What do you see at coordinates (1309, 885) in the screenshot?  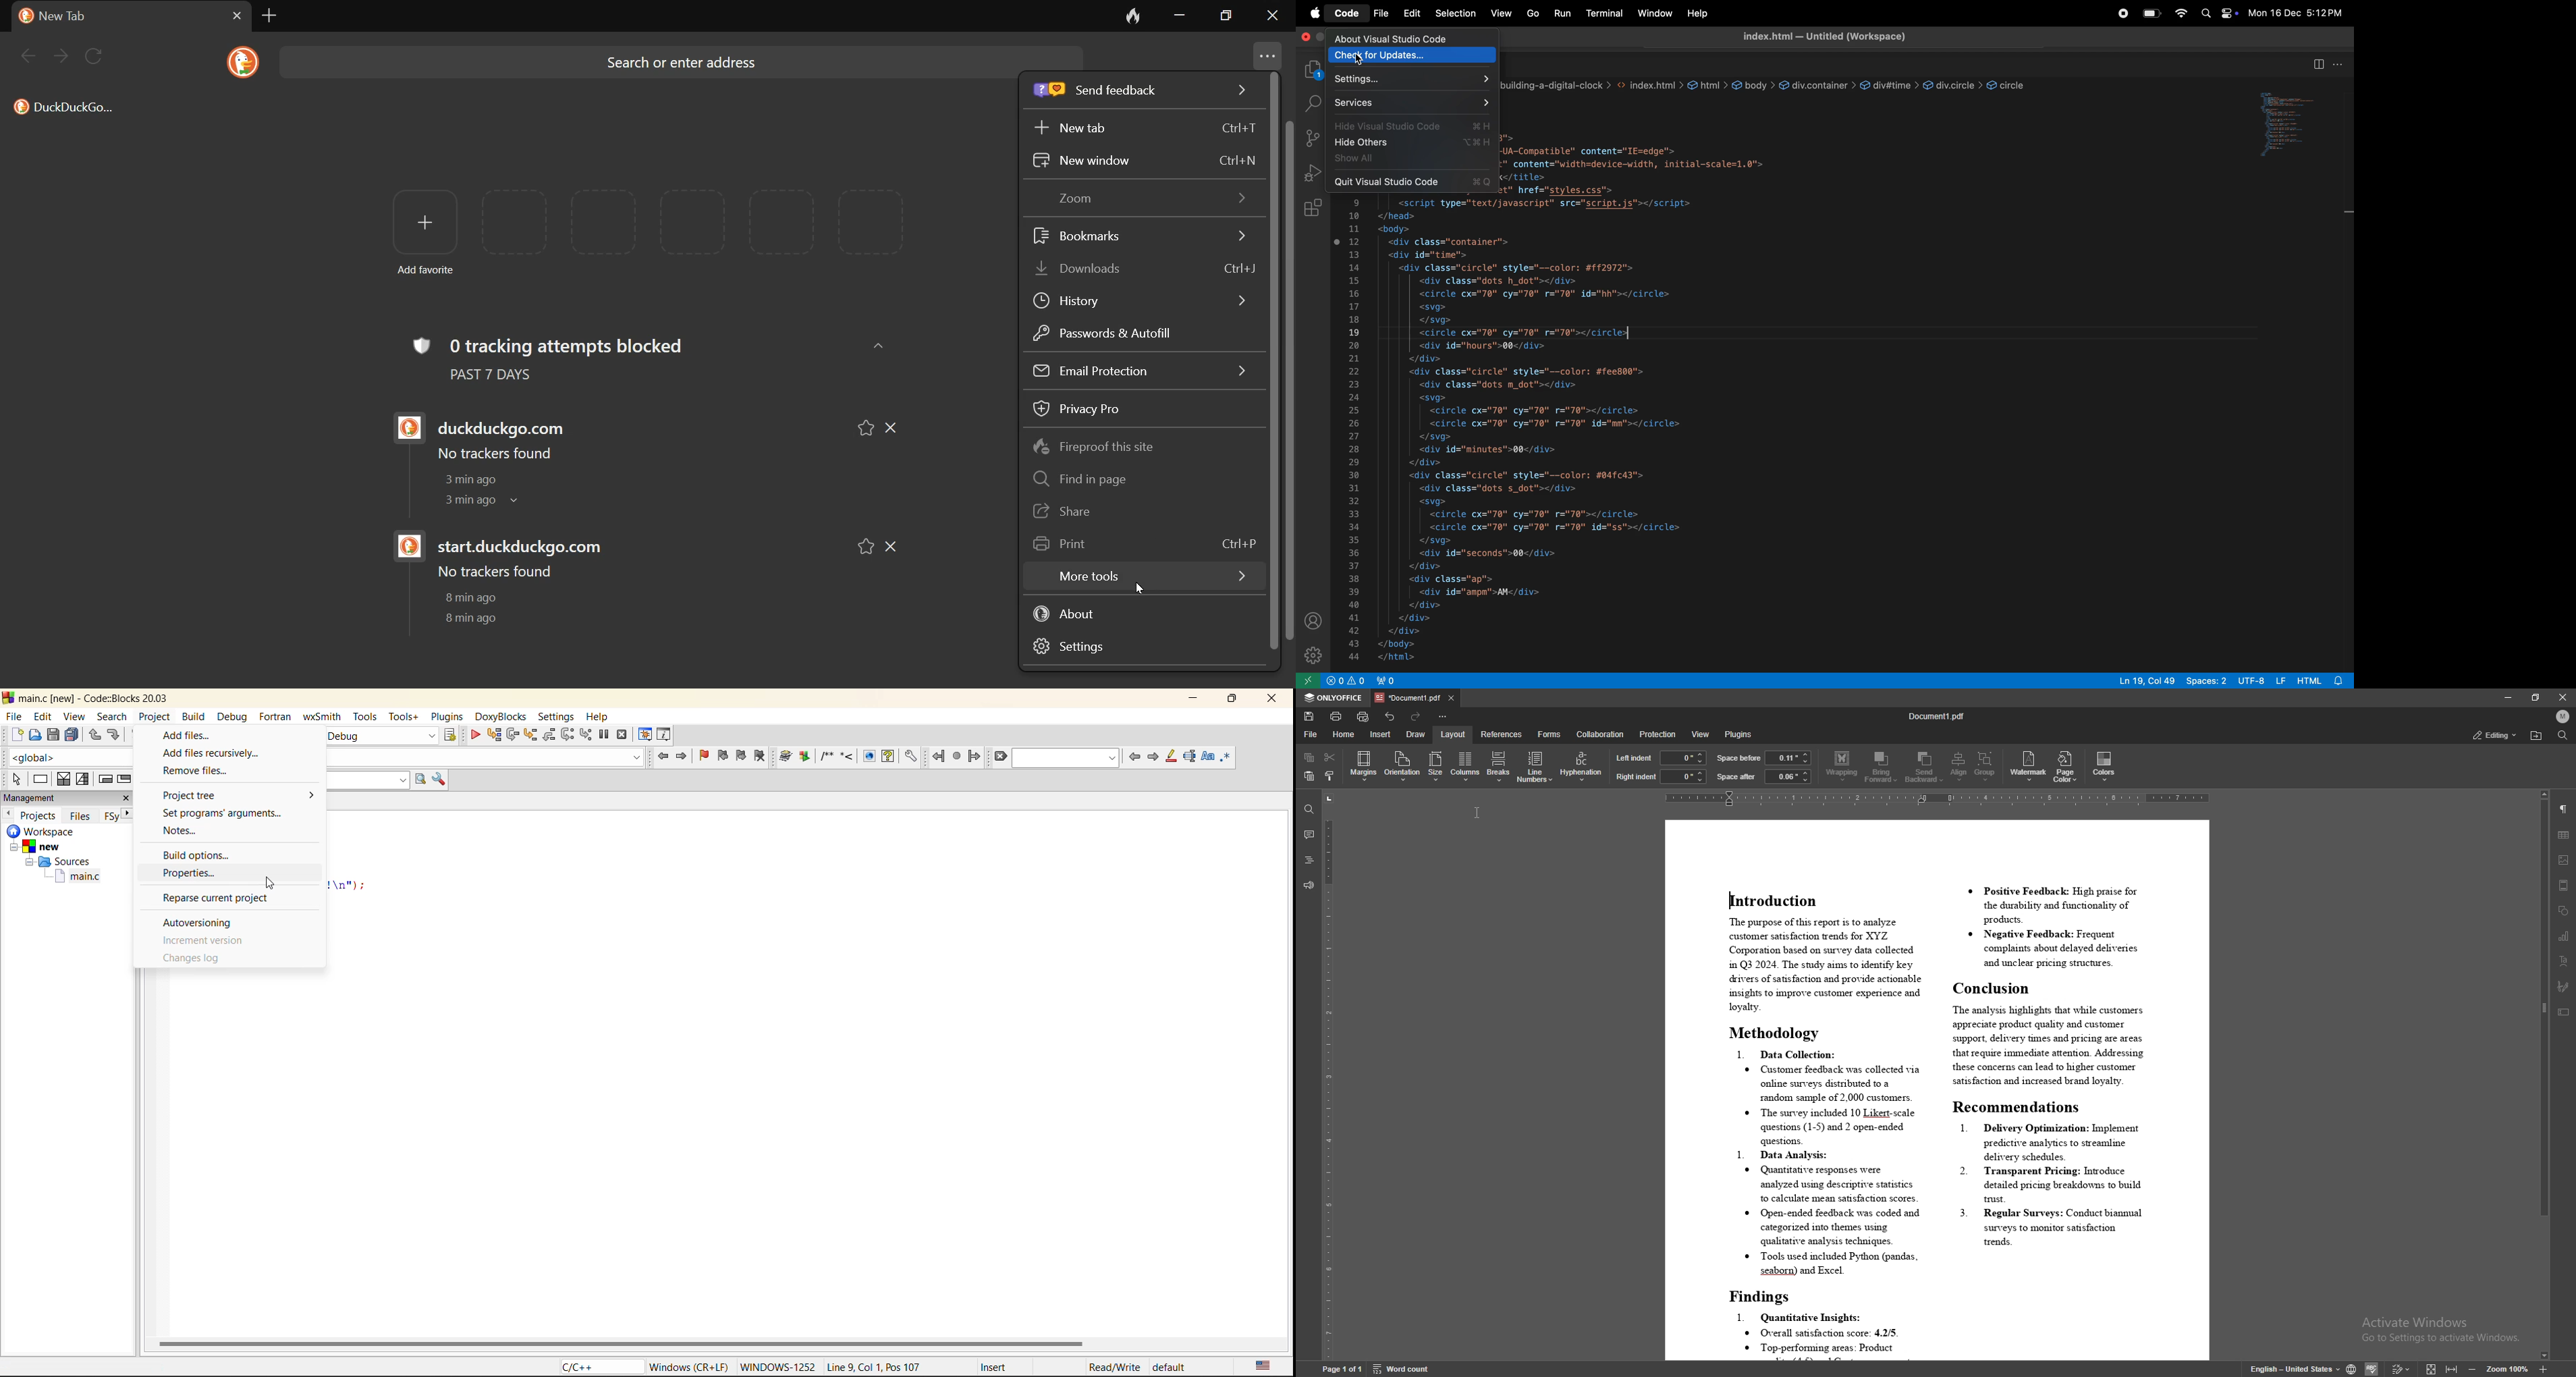 I see `feedback` at bounding box center [1309, 885].